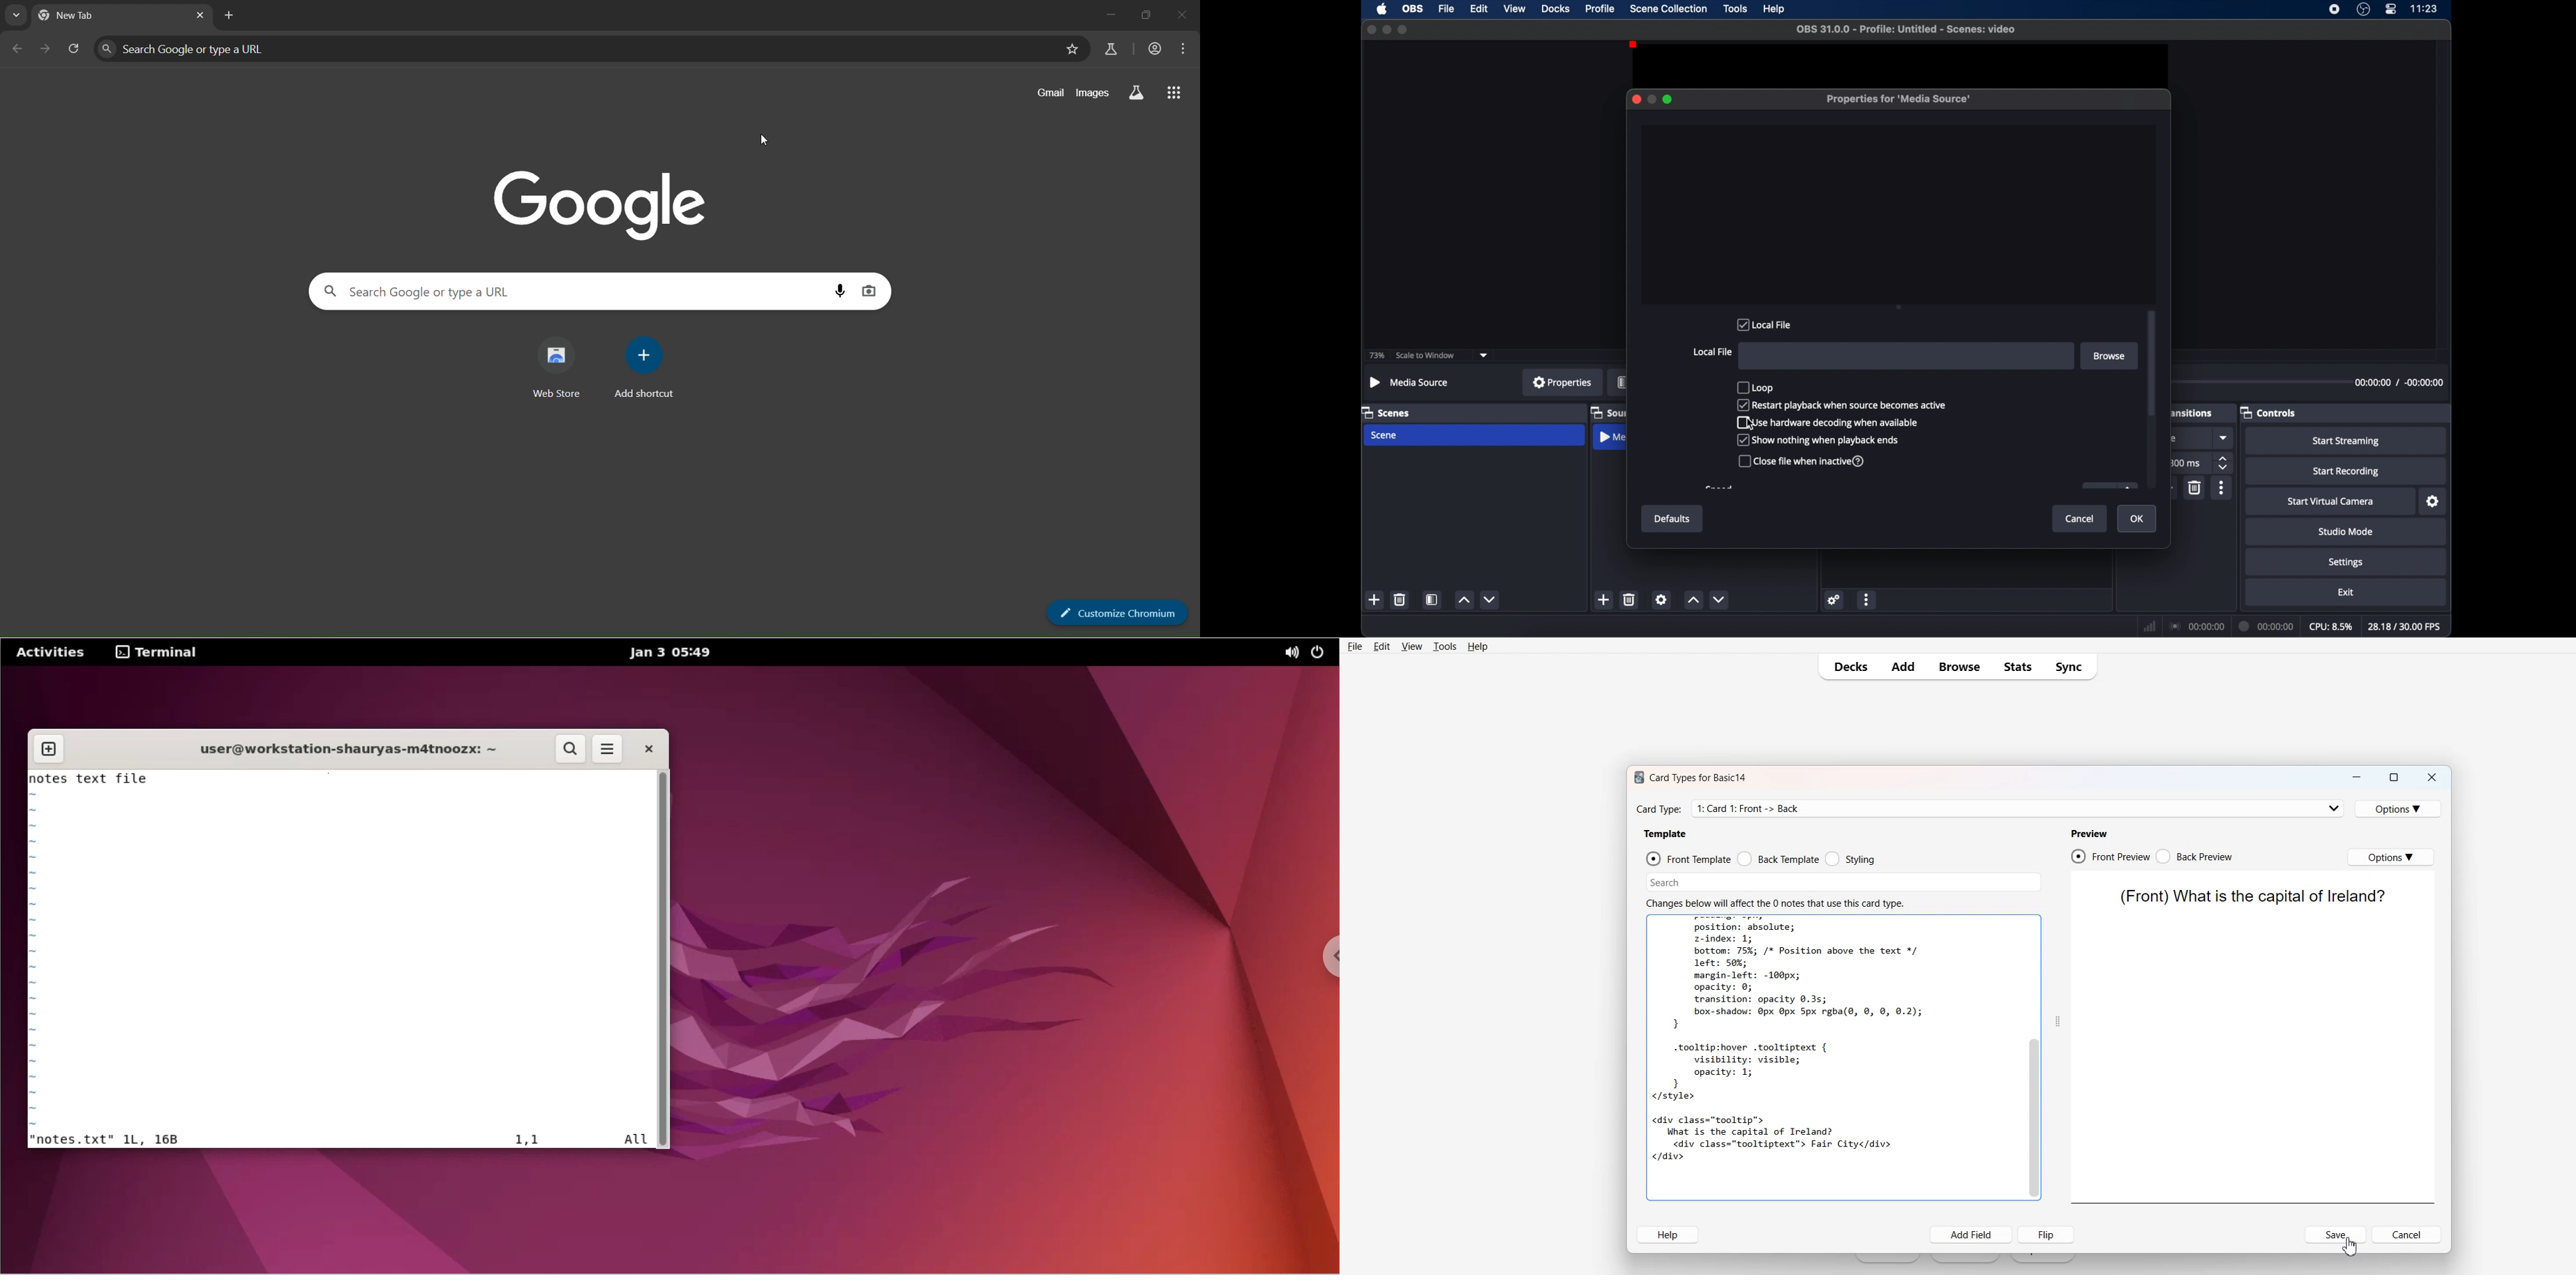  What do you see at coordinates (1447, 9) in the screenshot?
I see `file` at bounding box center [1447, 9].